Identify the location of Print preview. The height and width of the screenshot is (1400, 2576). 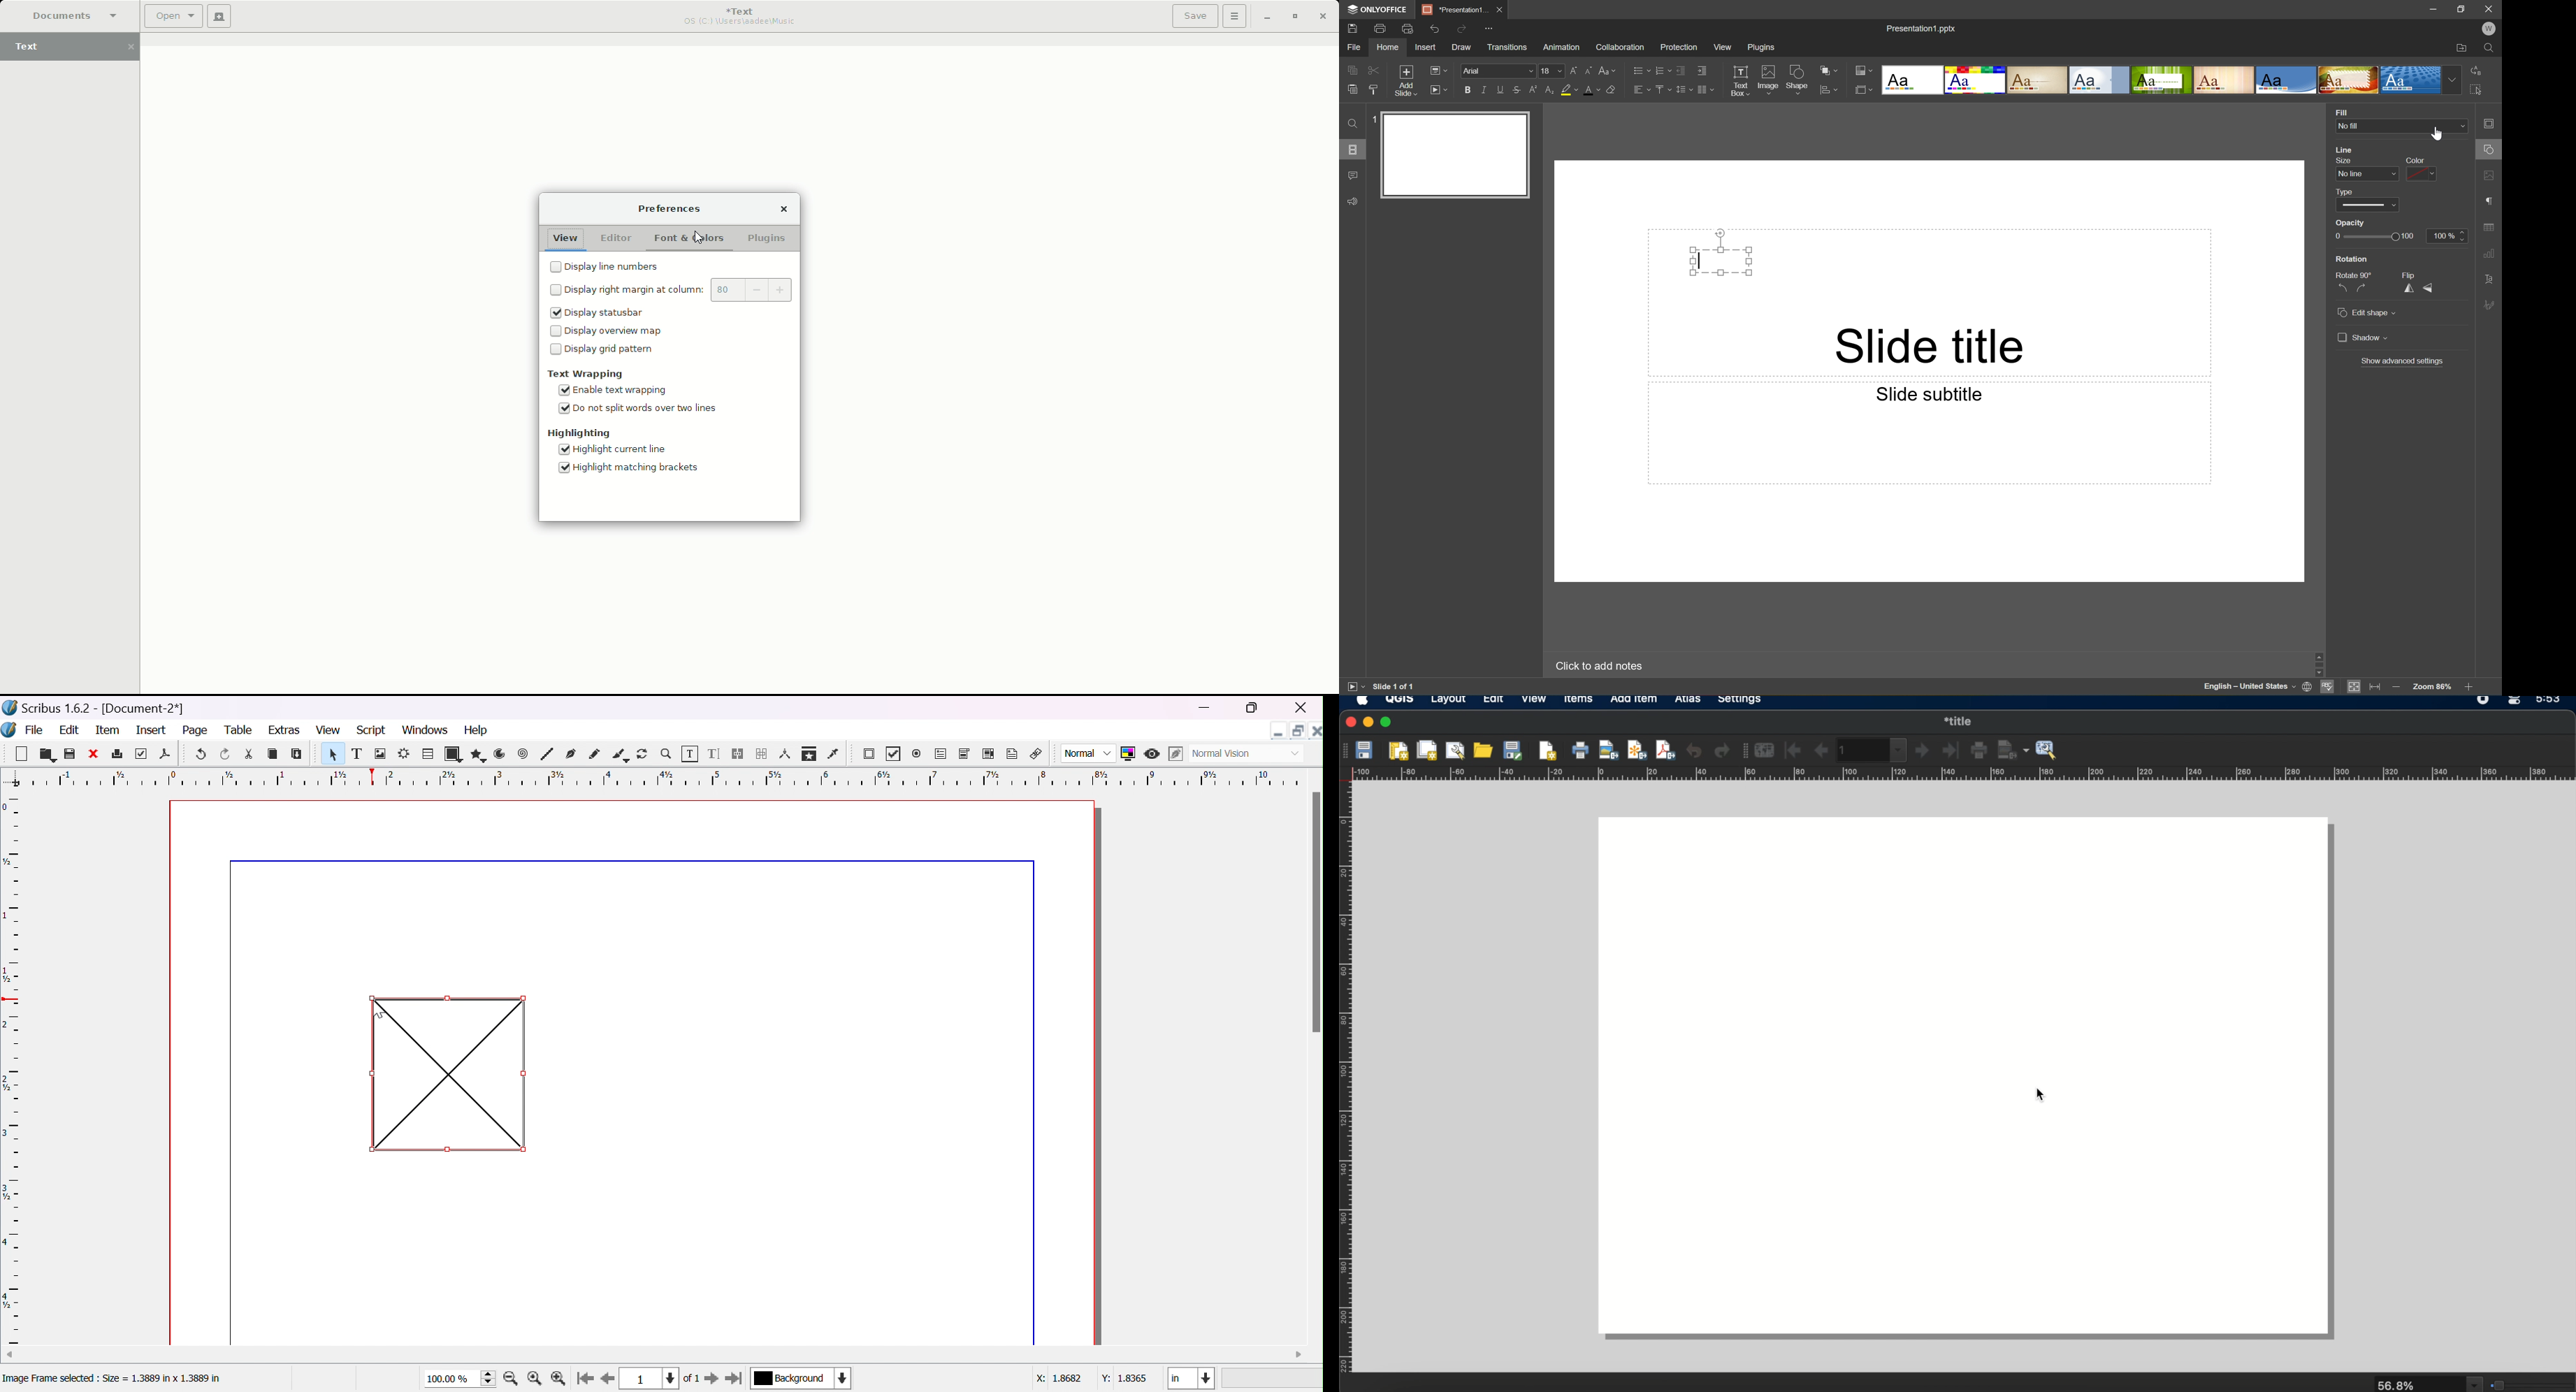
(1408, 29).